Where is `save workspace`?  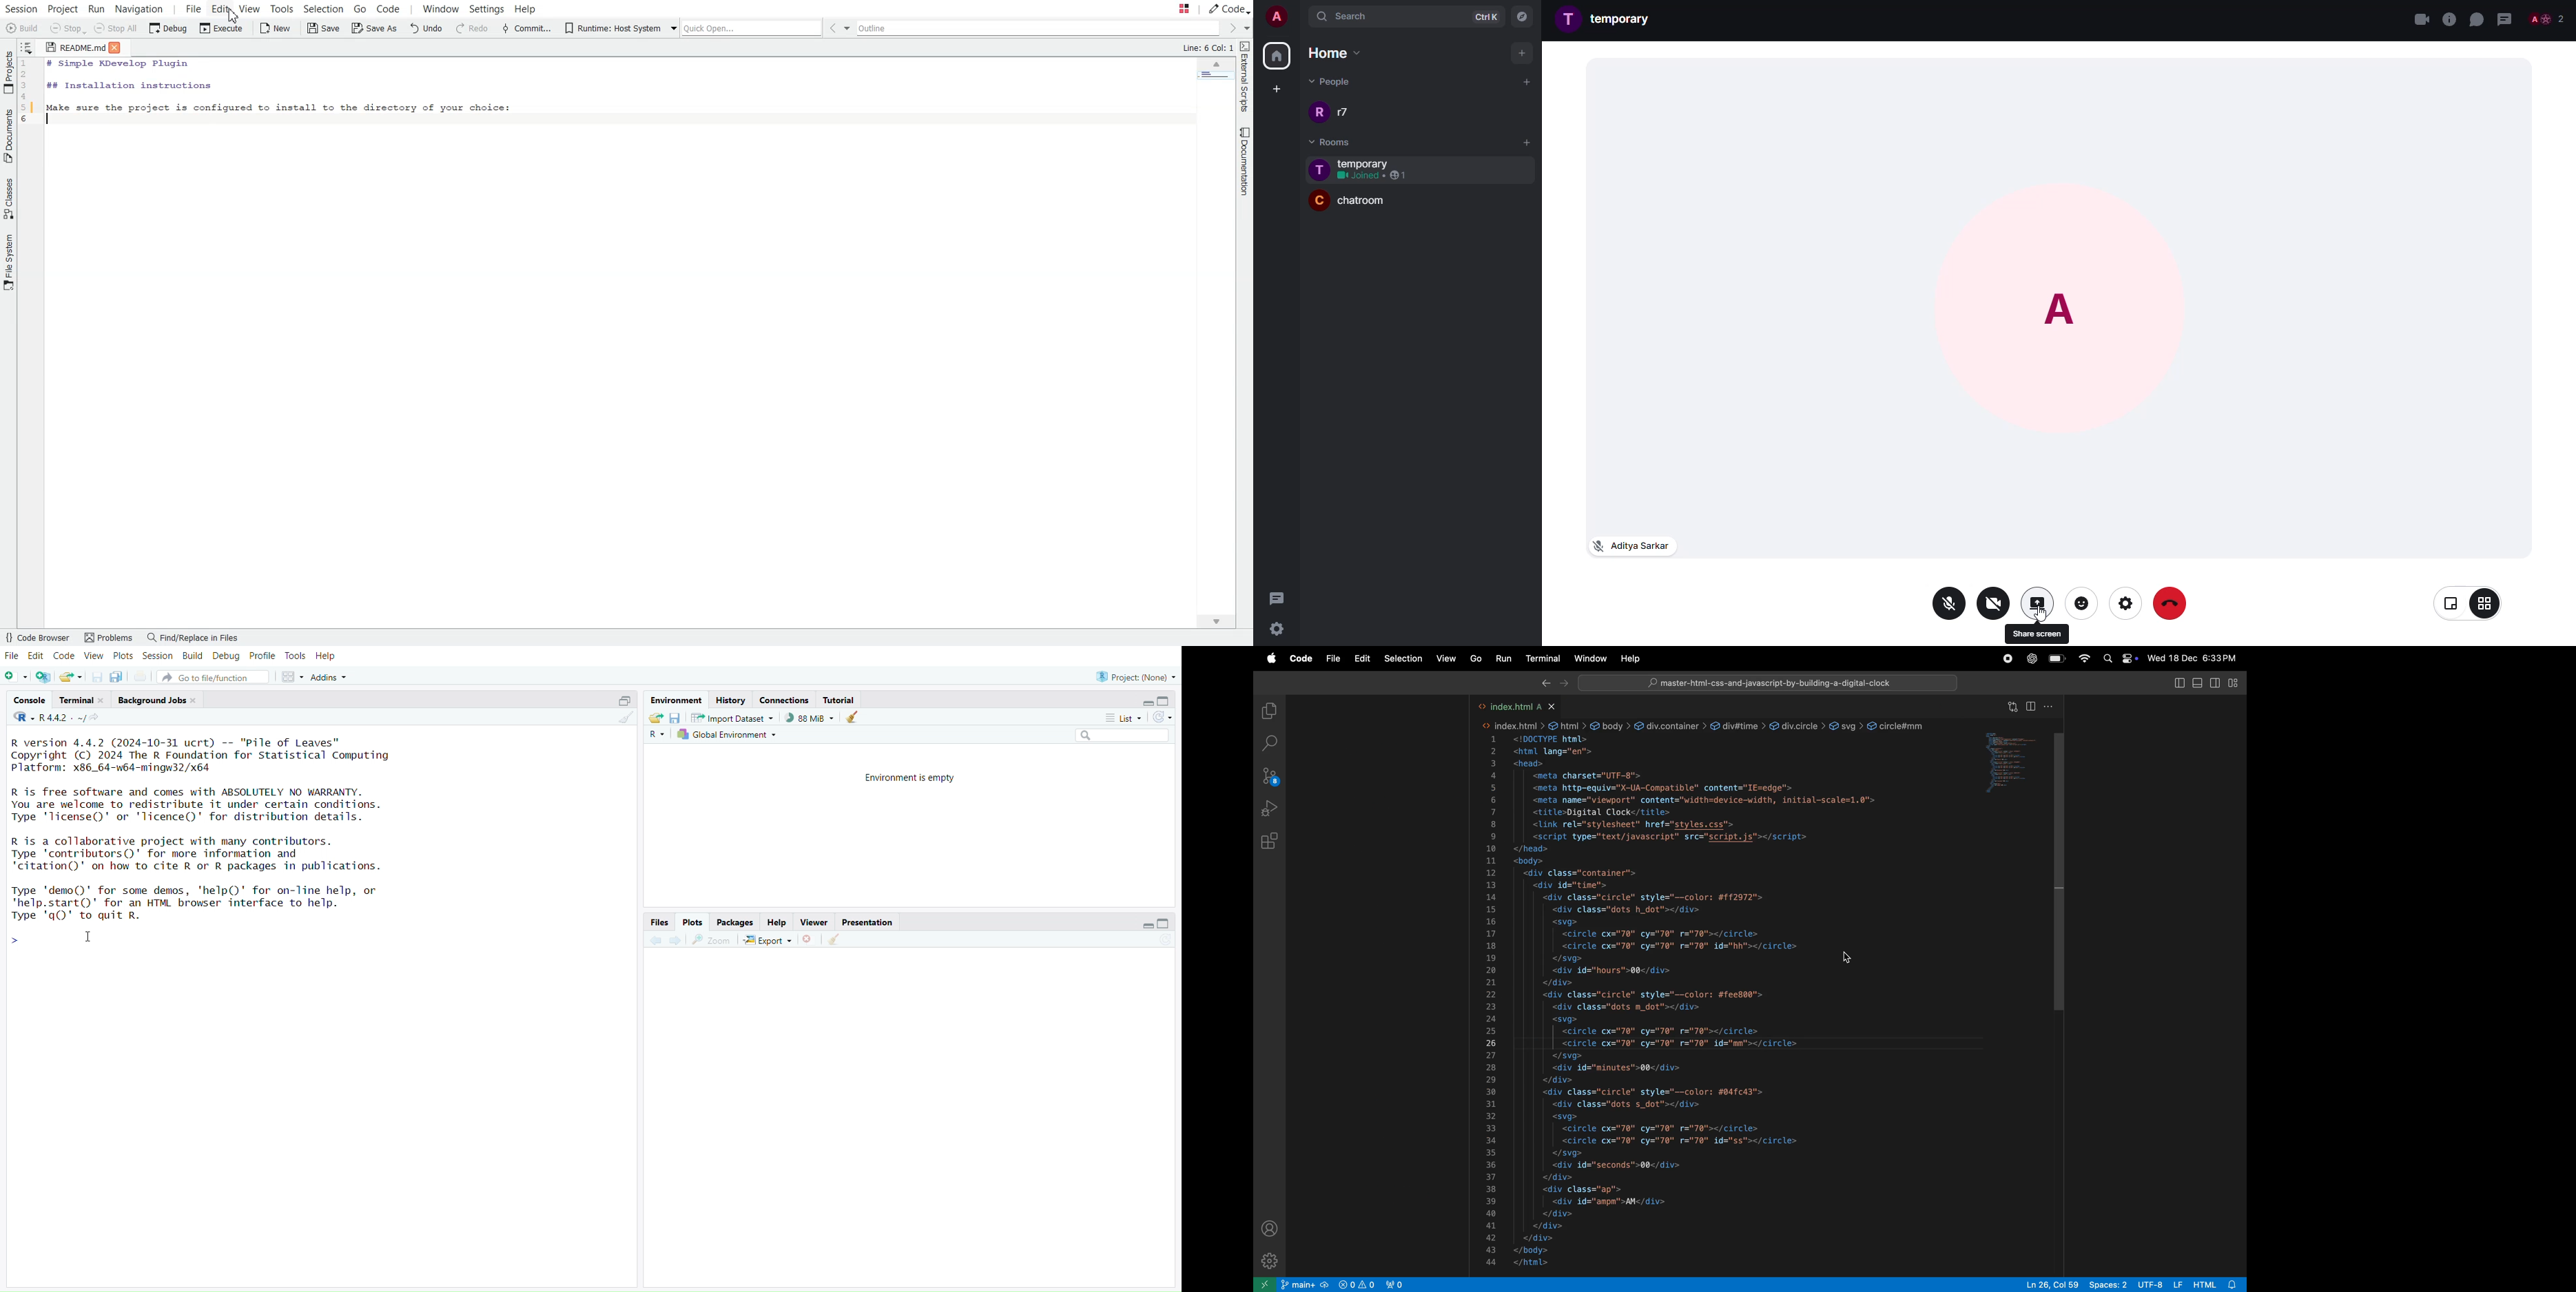 save workspace is located at coordinates (676, 718).